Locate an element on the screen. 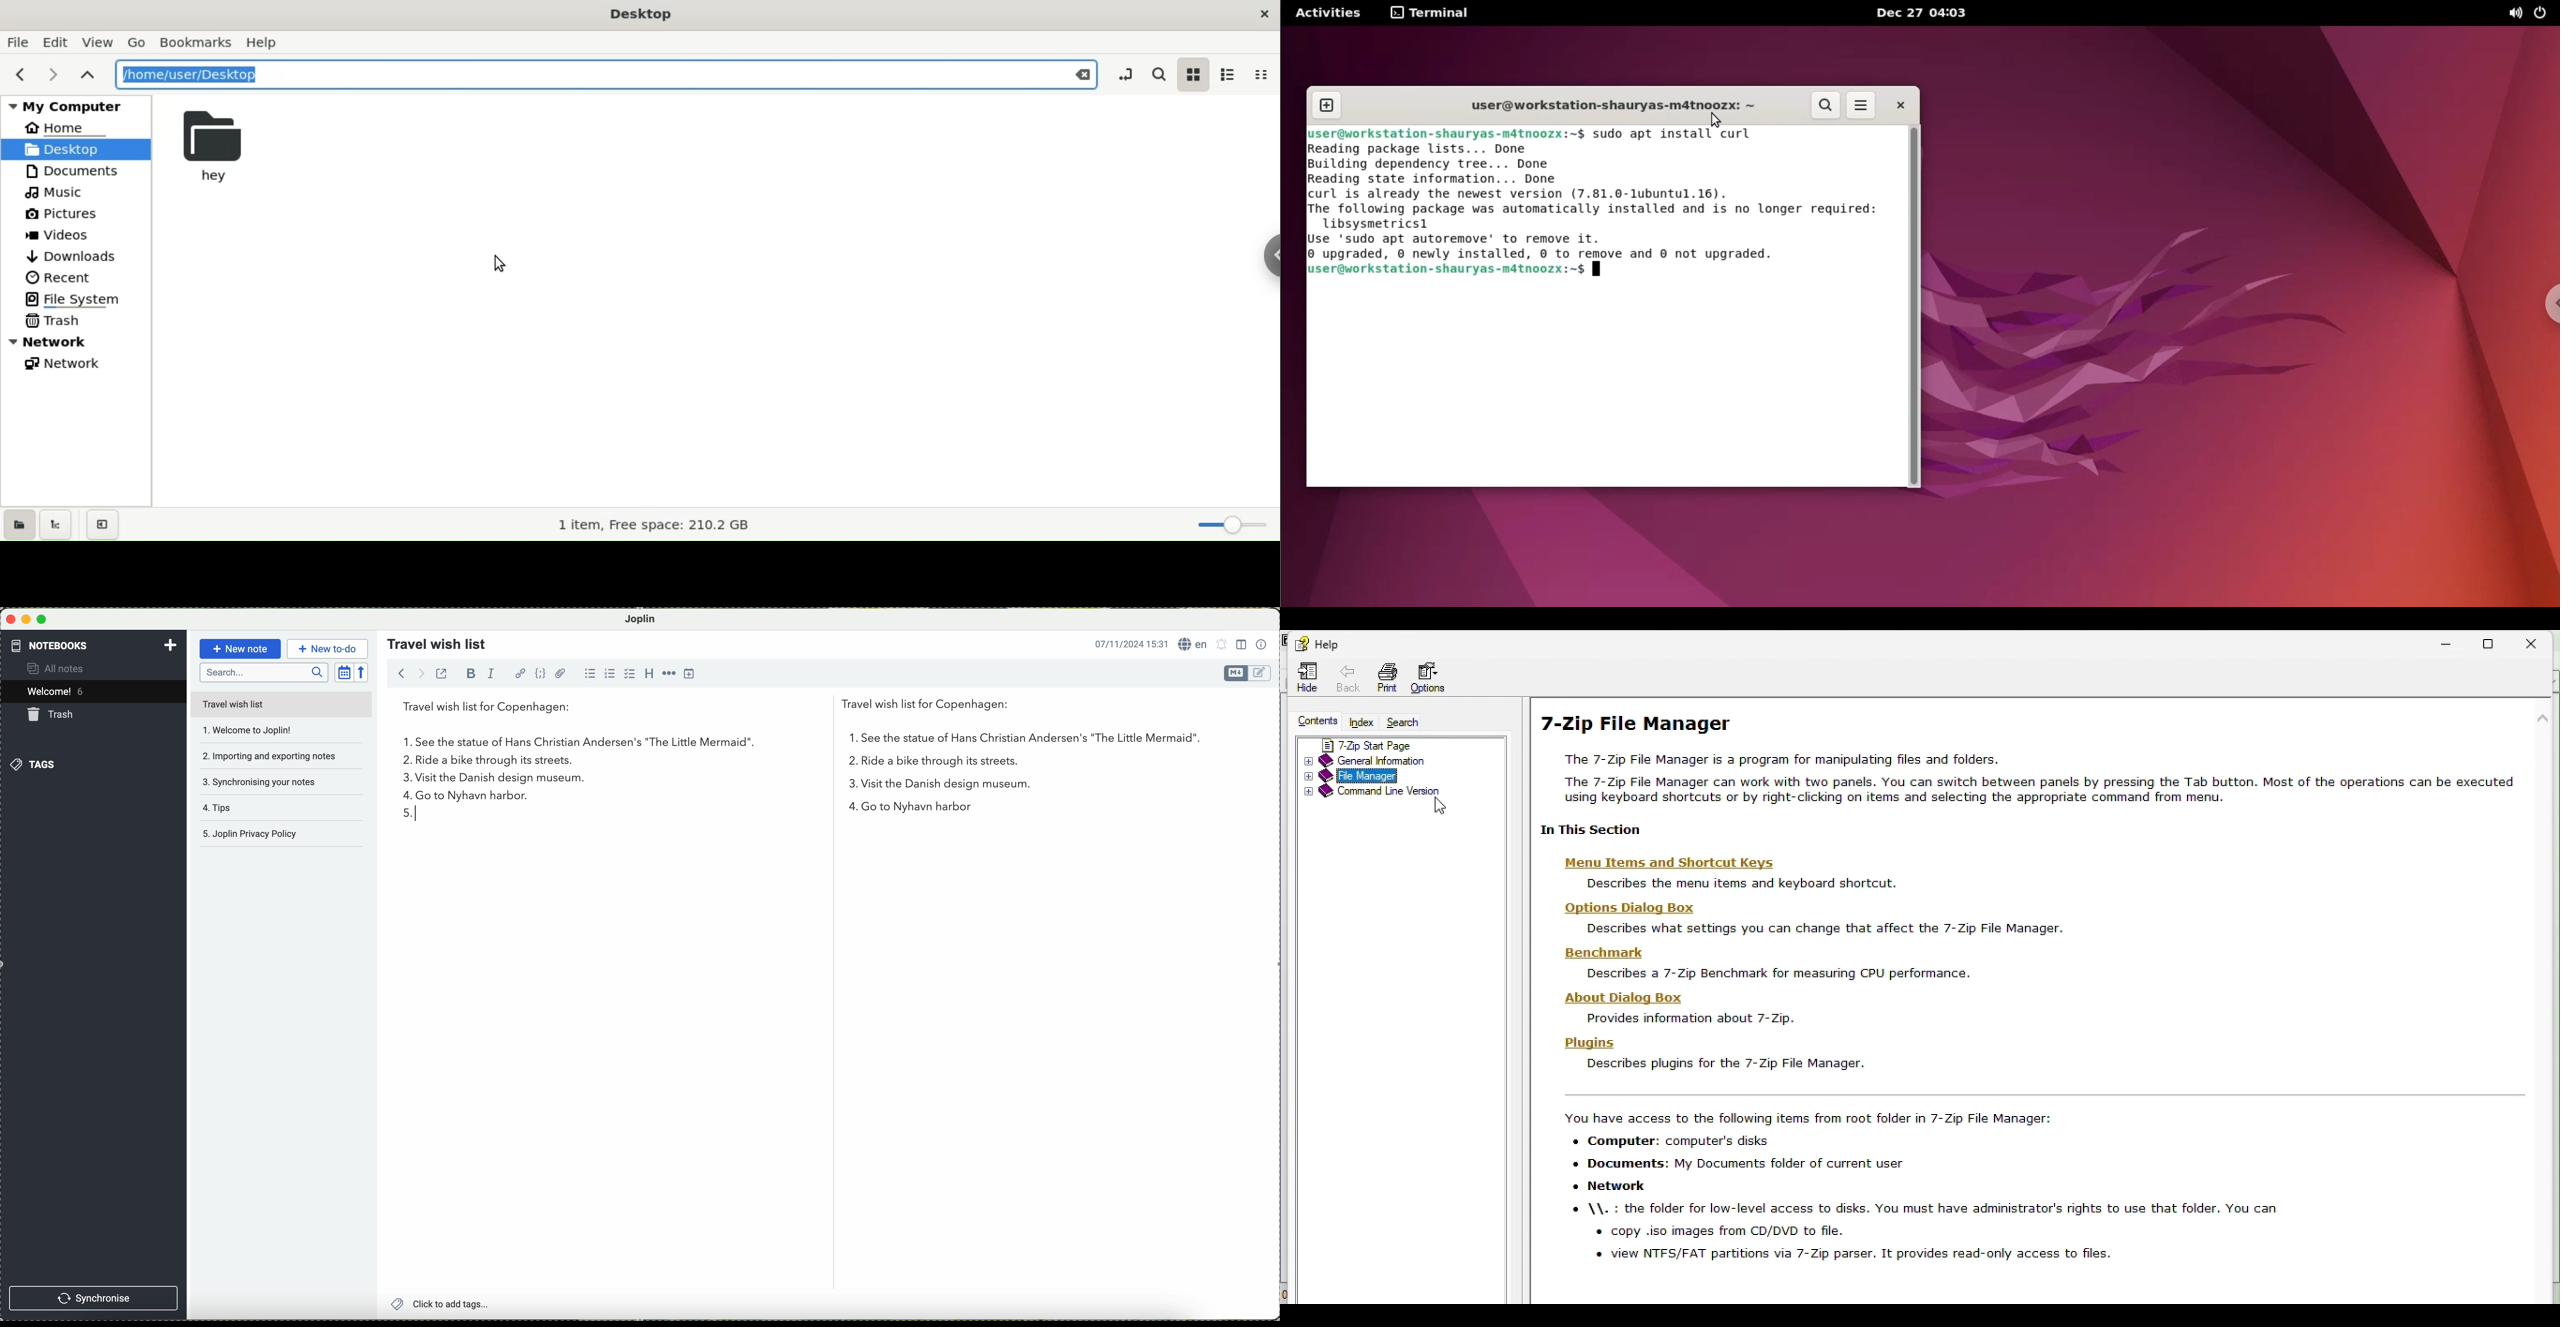  maximize is located at coordinates (45, 619).